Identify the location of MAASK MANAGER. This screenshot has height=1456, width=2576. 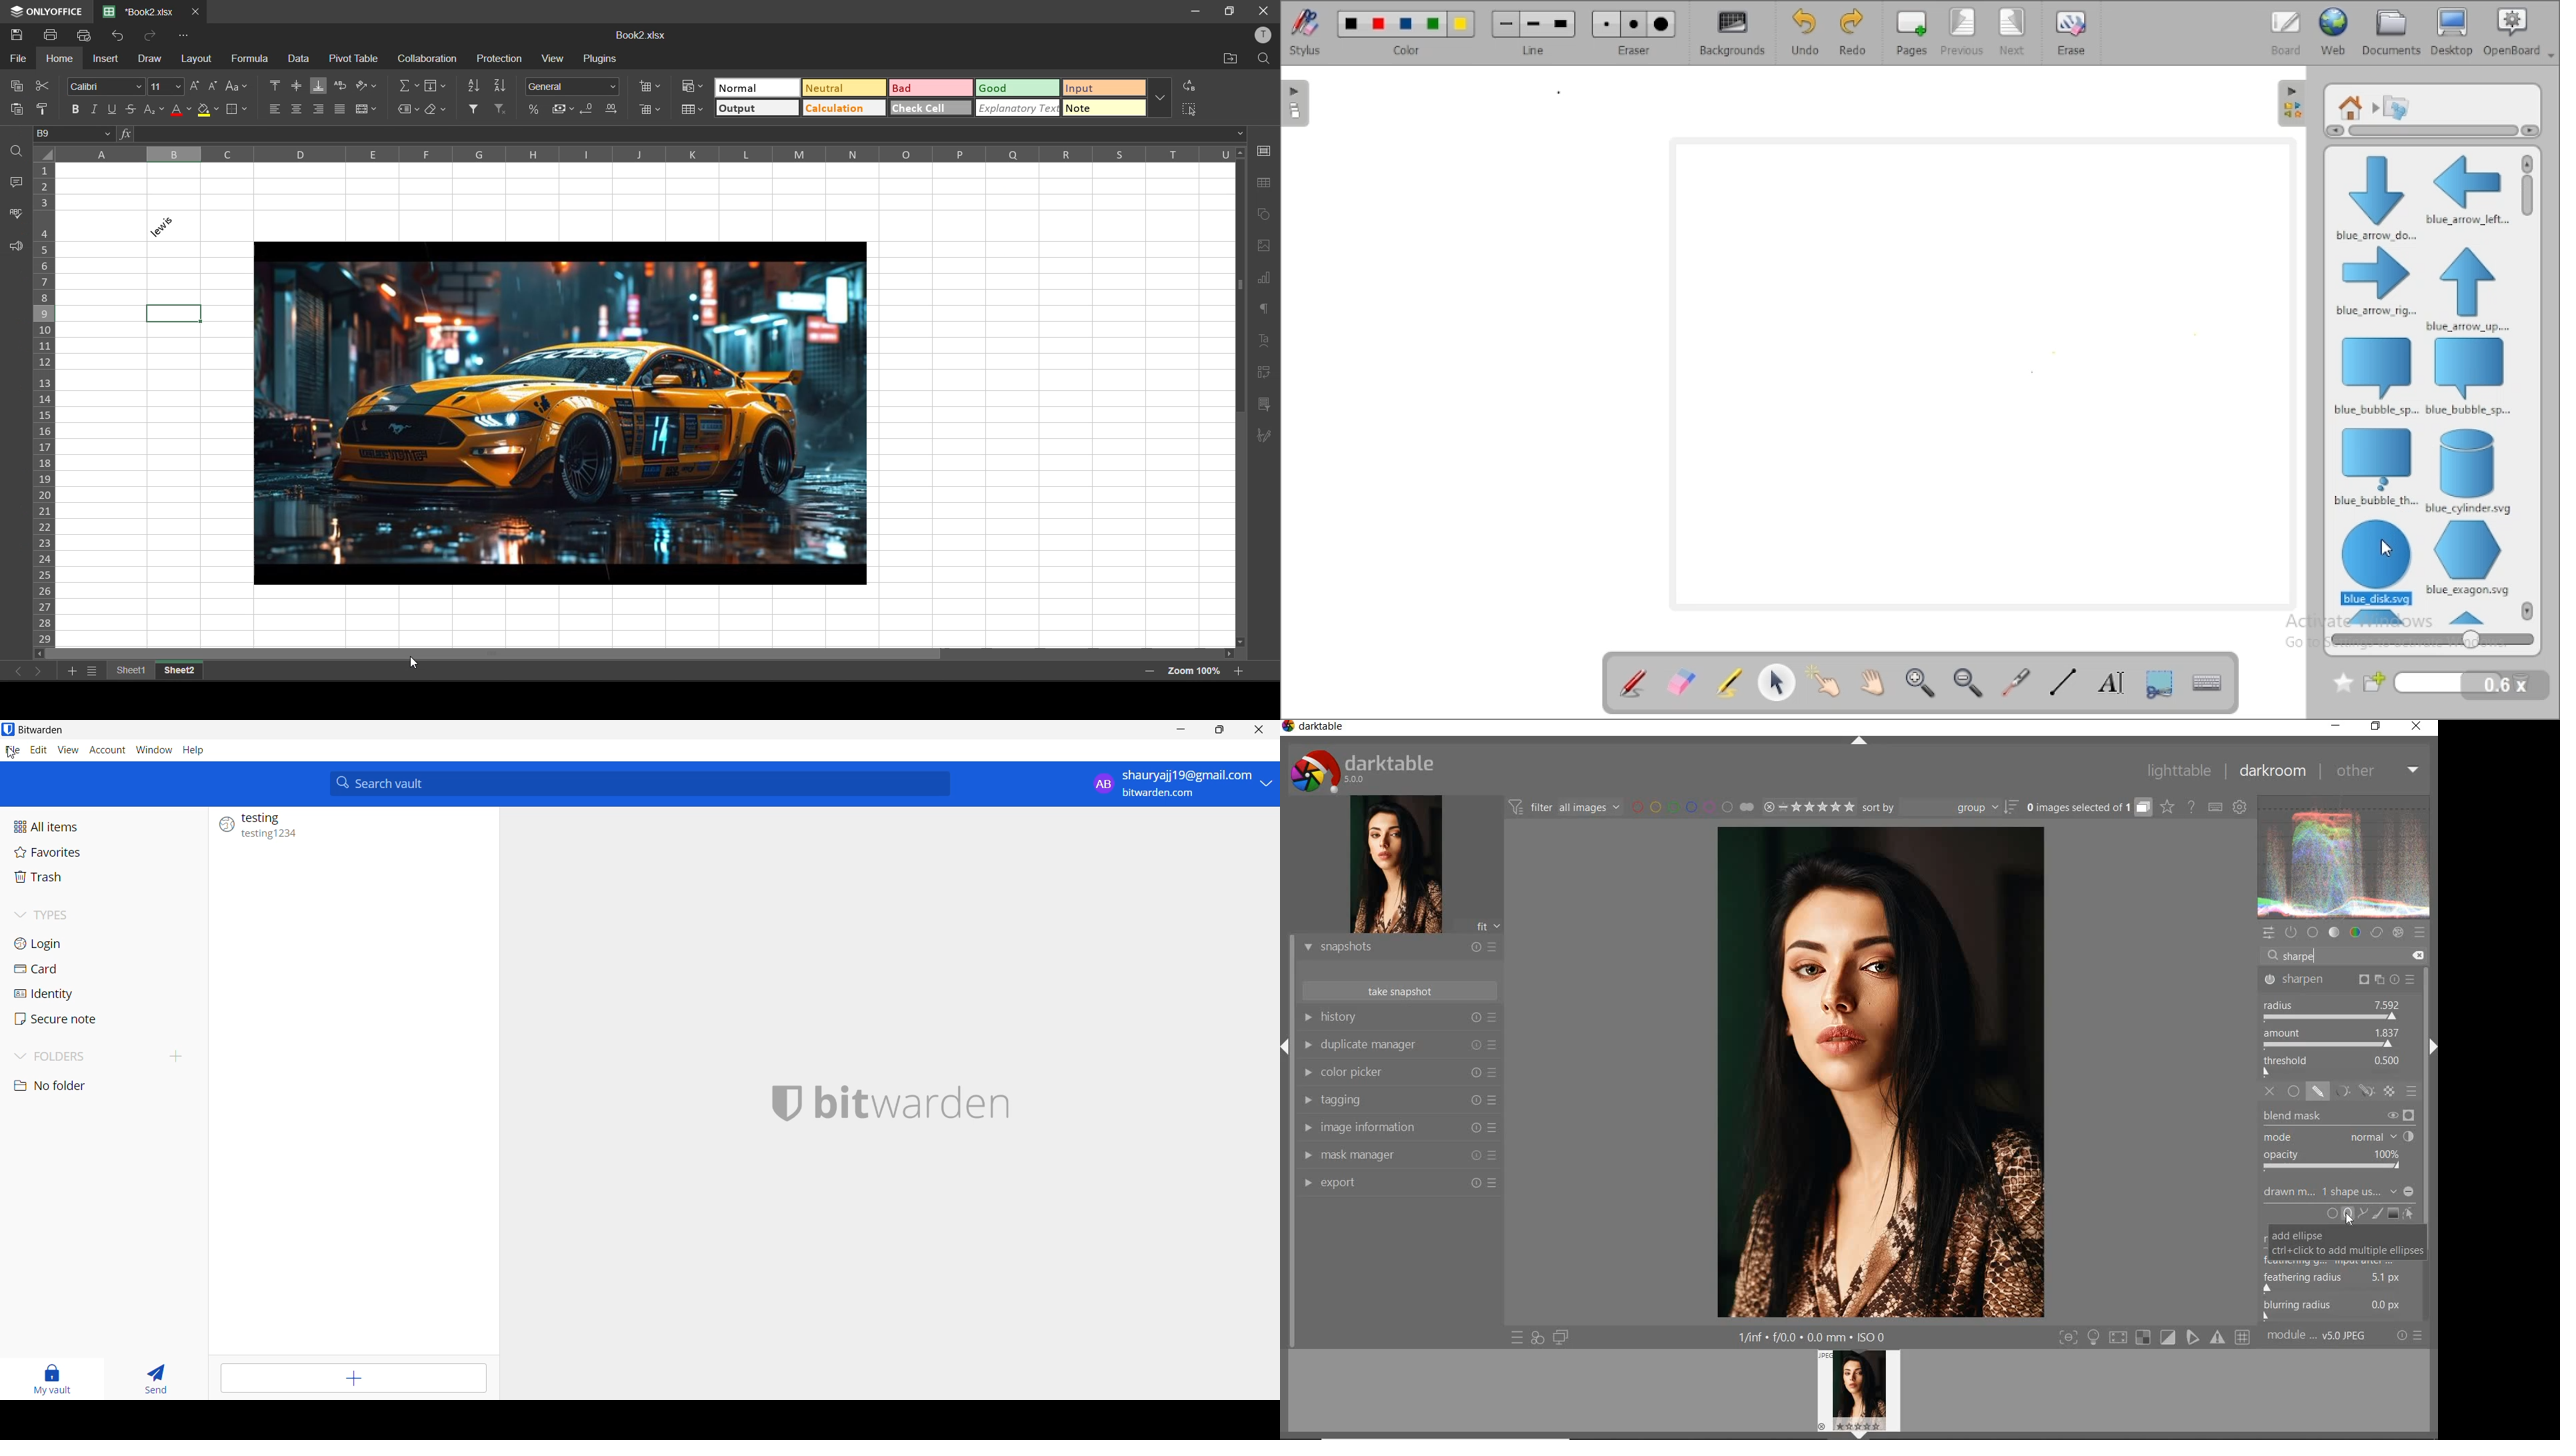
(1399, 1156).